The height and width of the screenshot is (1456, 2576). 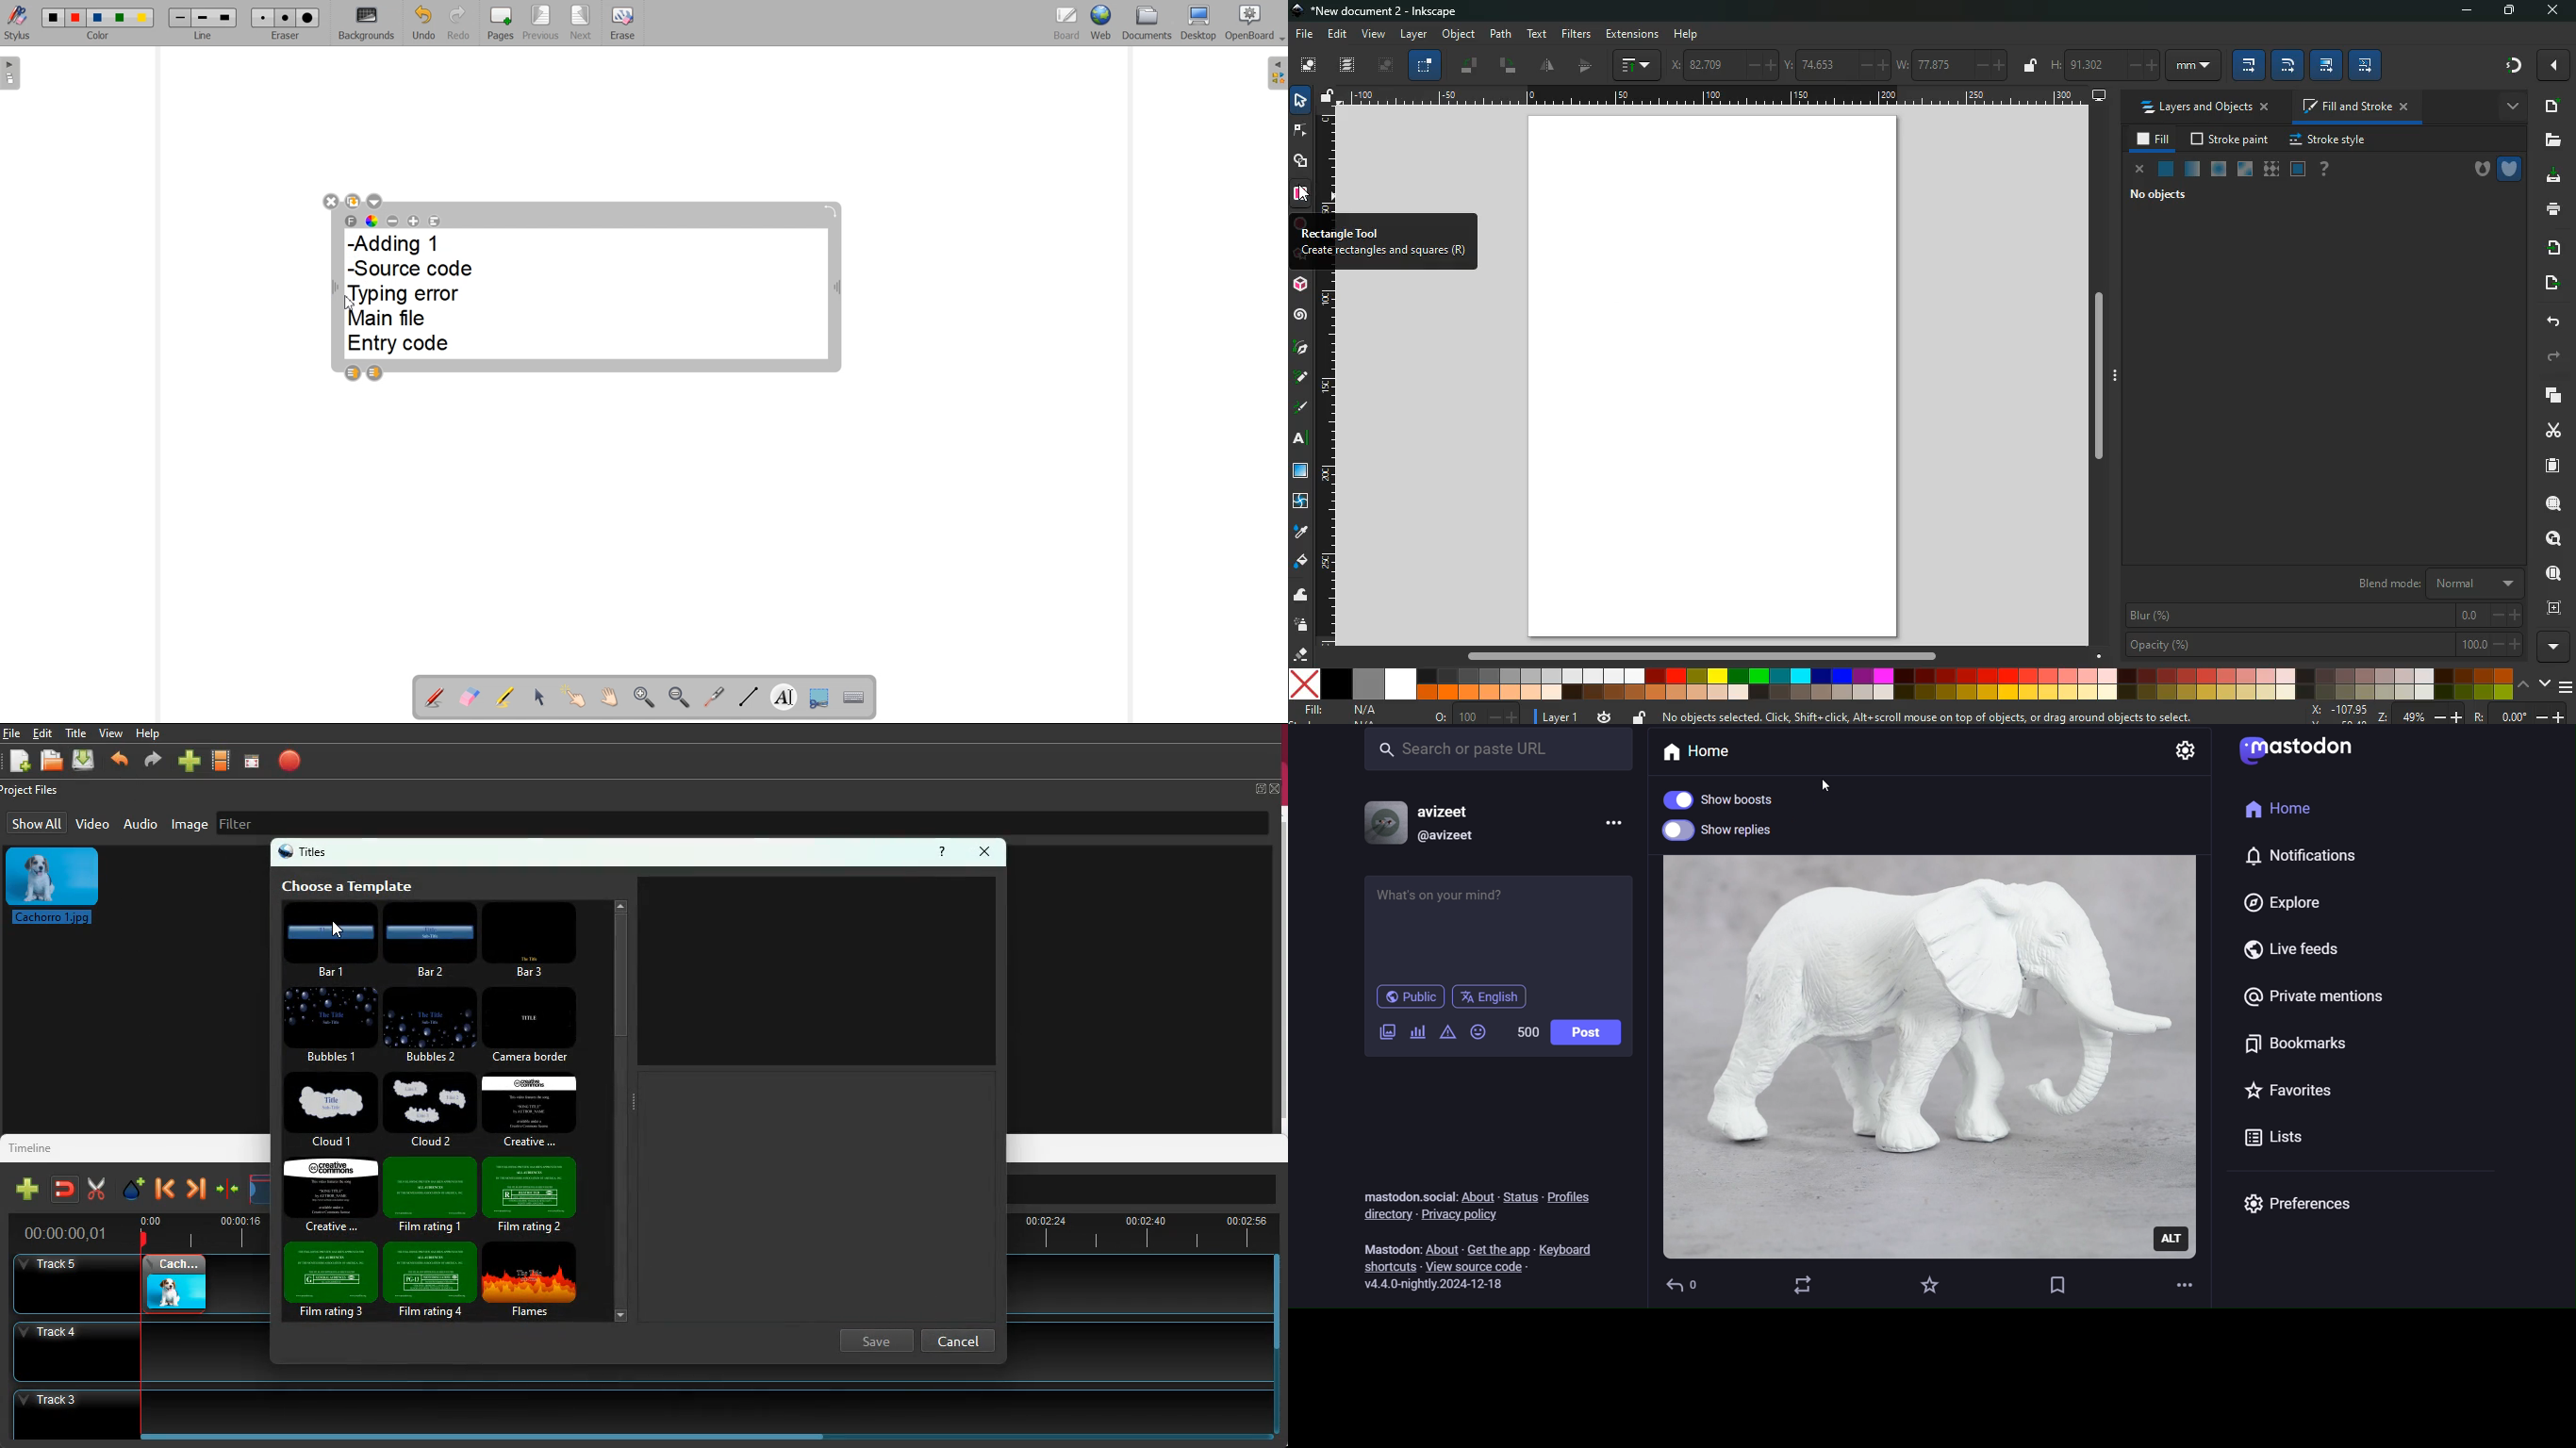 I want to click on send, so click(x=2551, y=285).